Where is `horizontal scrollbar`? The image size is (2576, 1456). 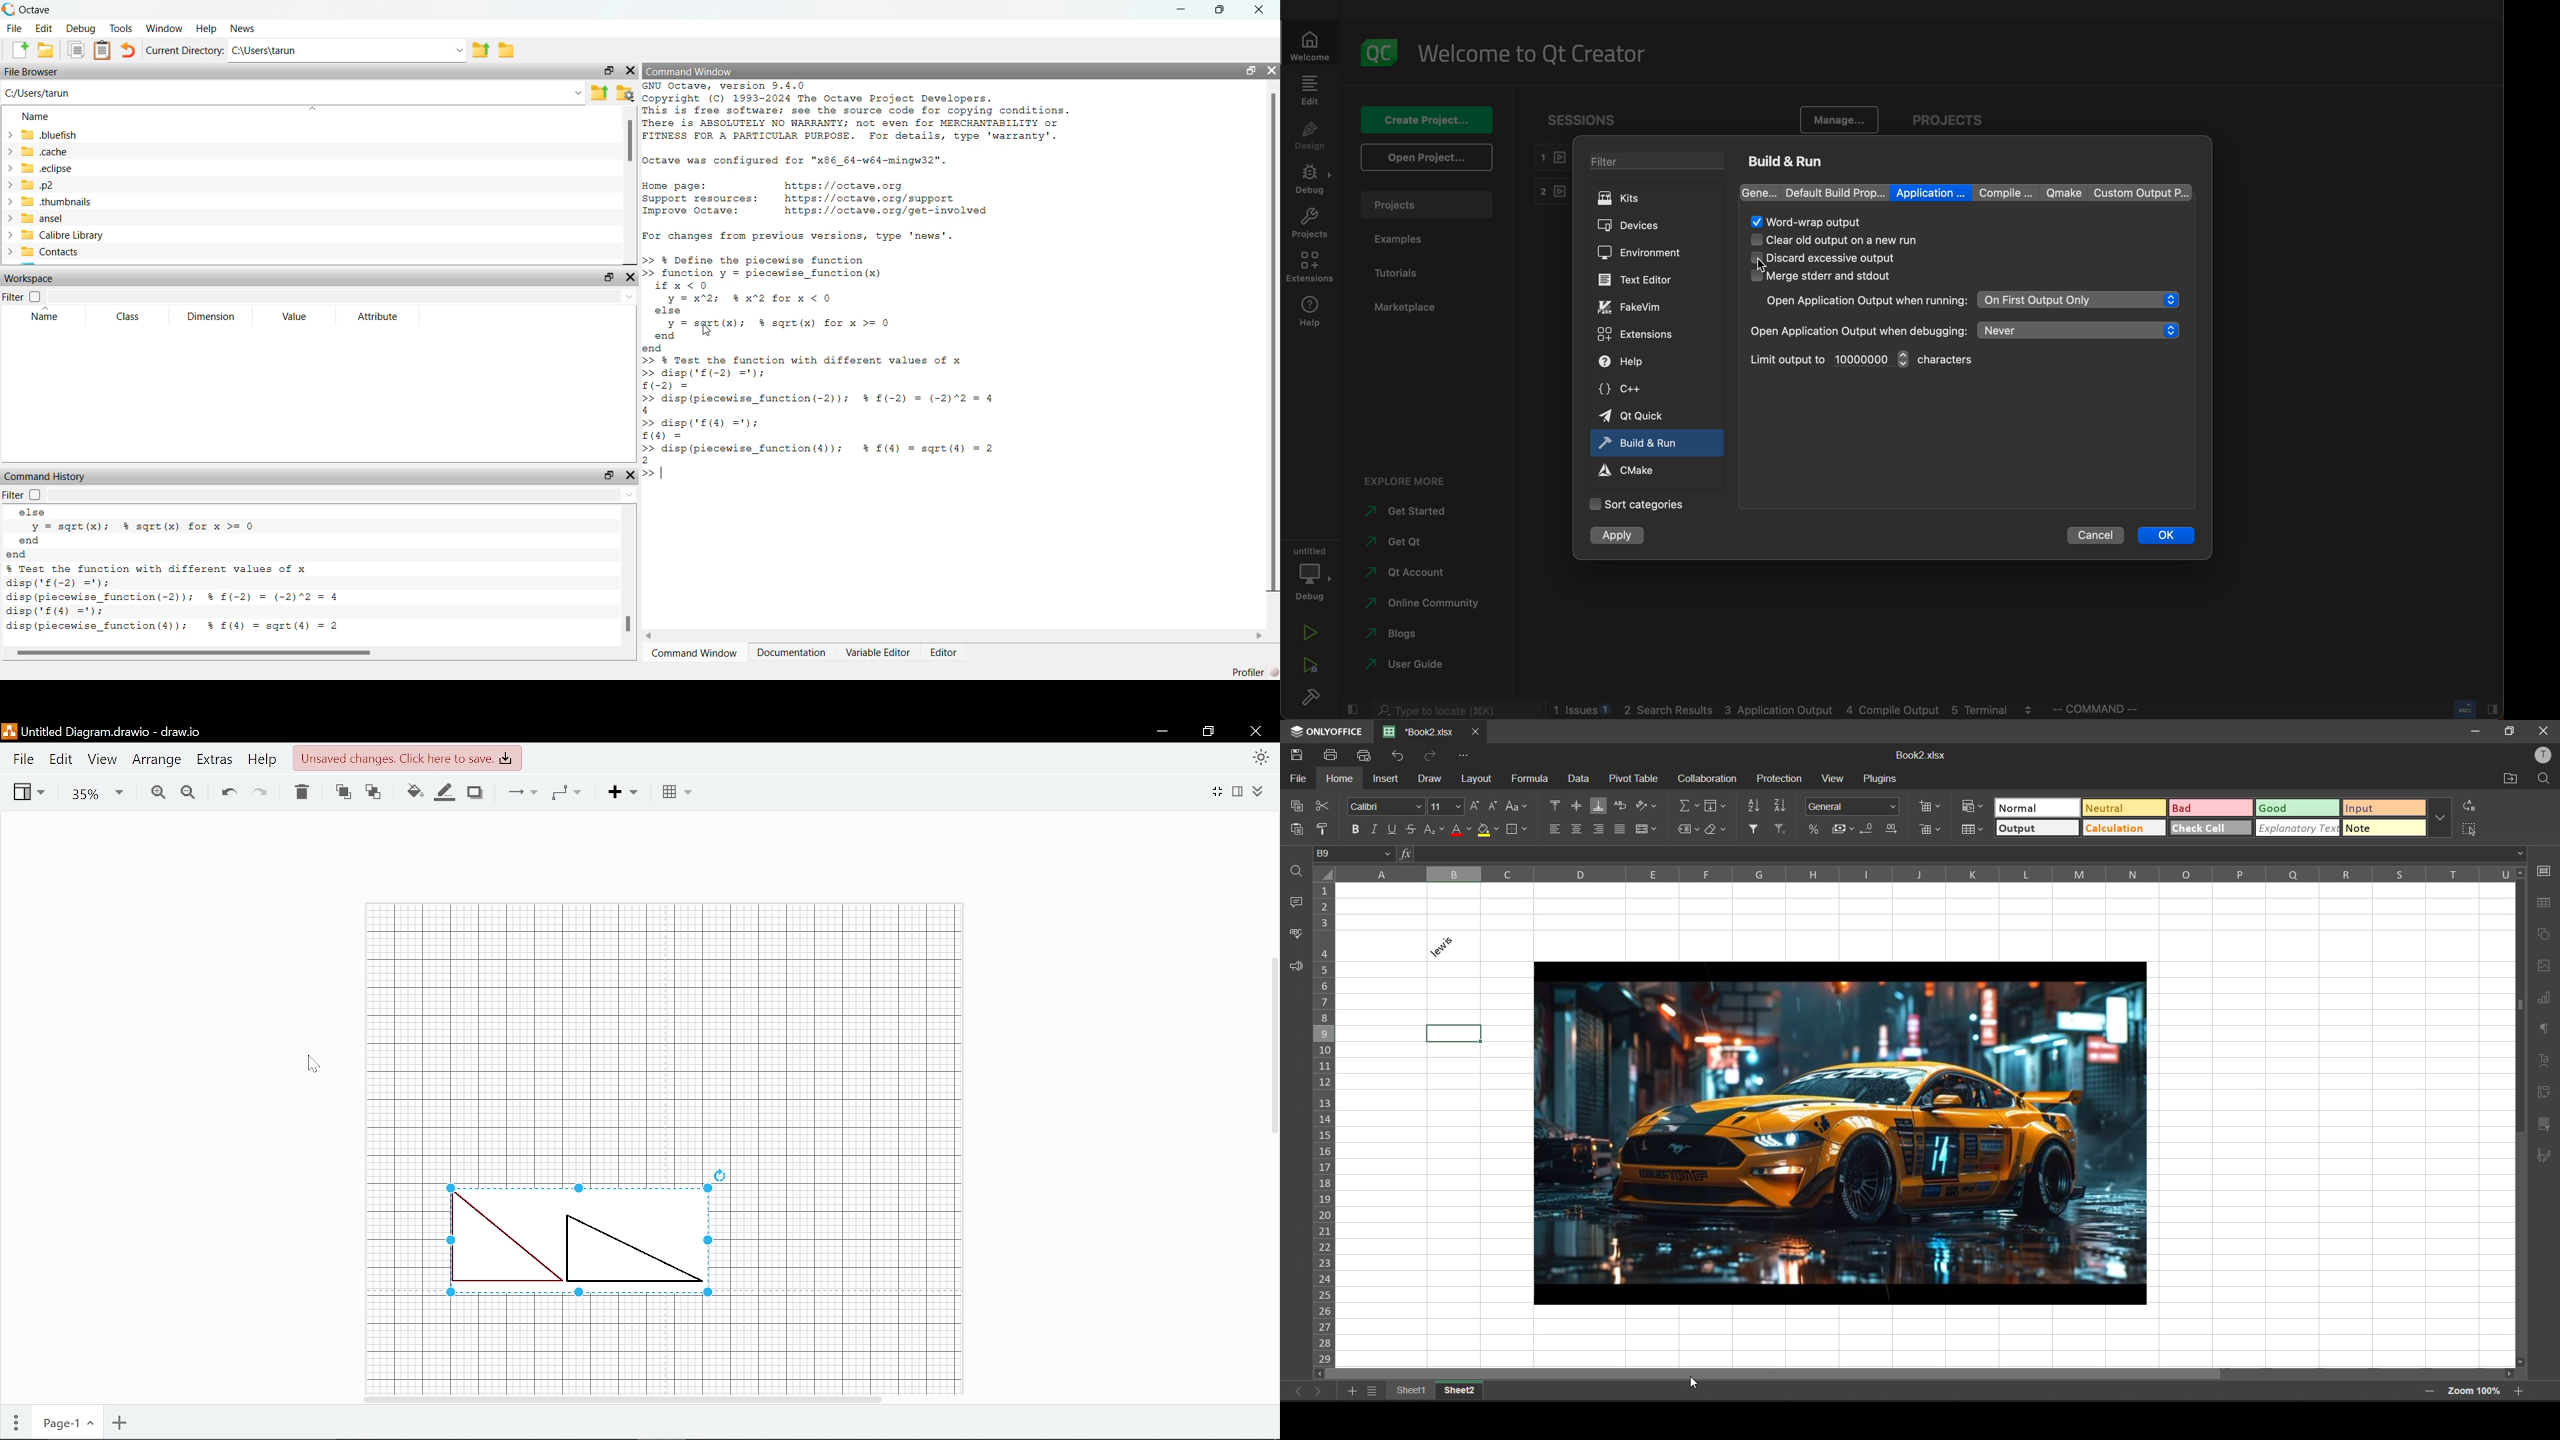
horizontal scrollbar is located at coordinates (696, 1400).